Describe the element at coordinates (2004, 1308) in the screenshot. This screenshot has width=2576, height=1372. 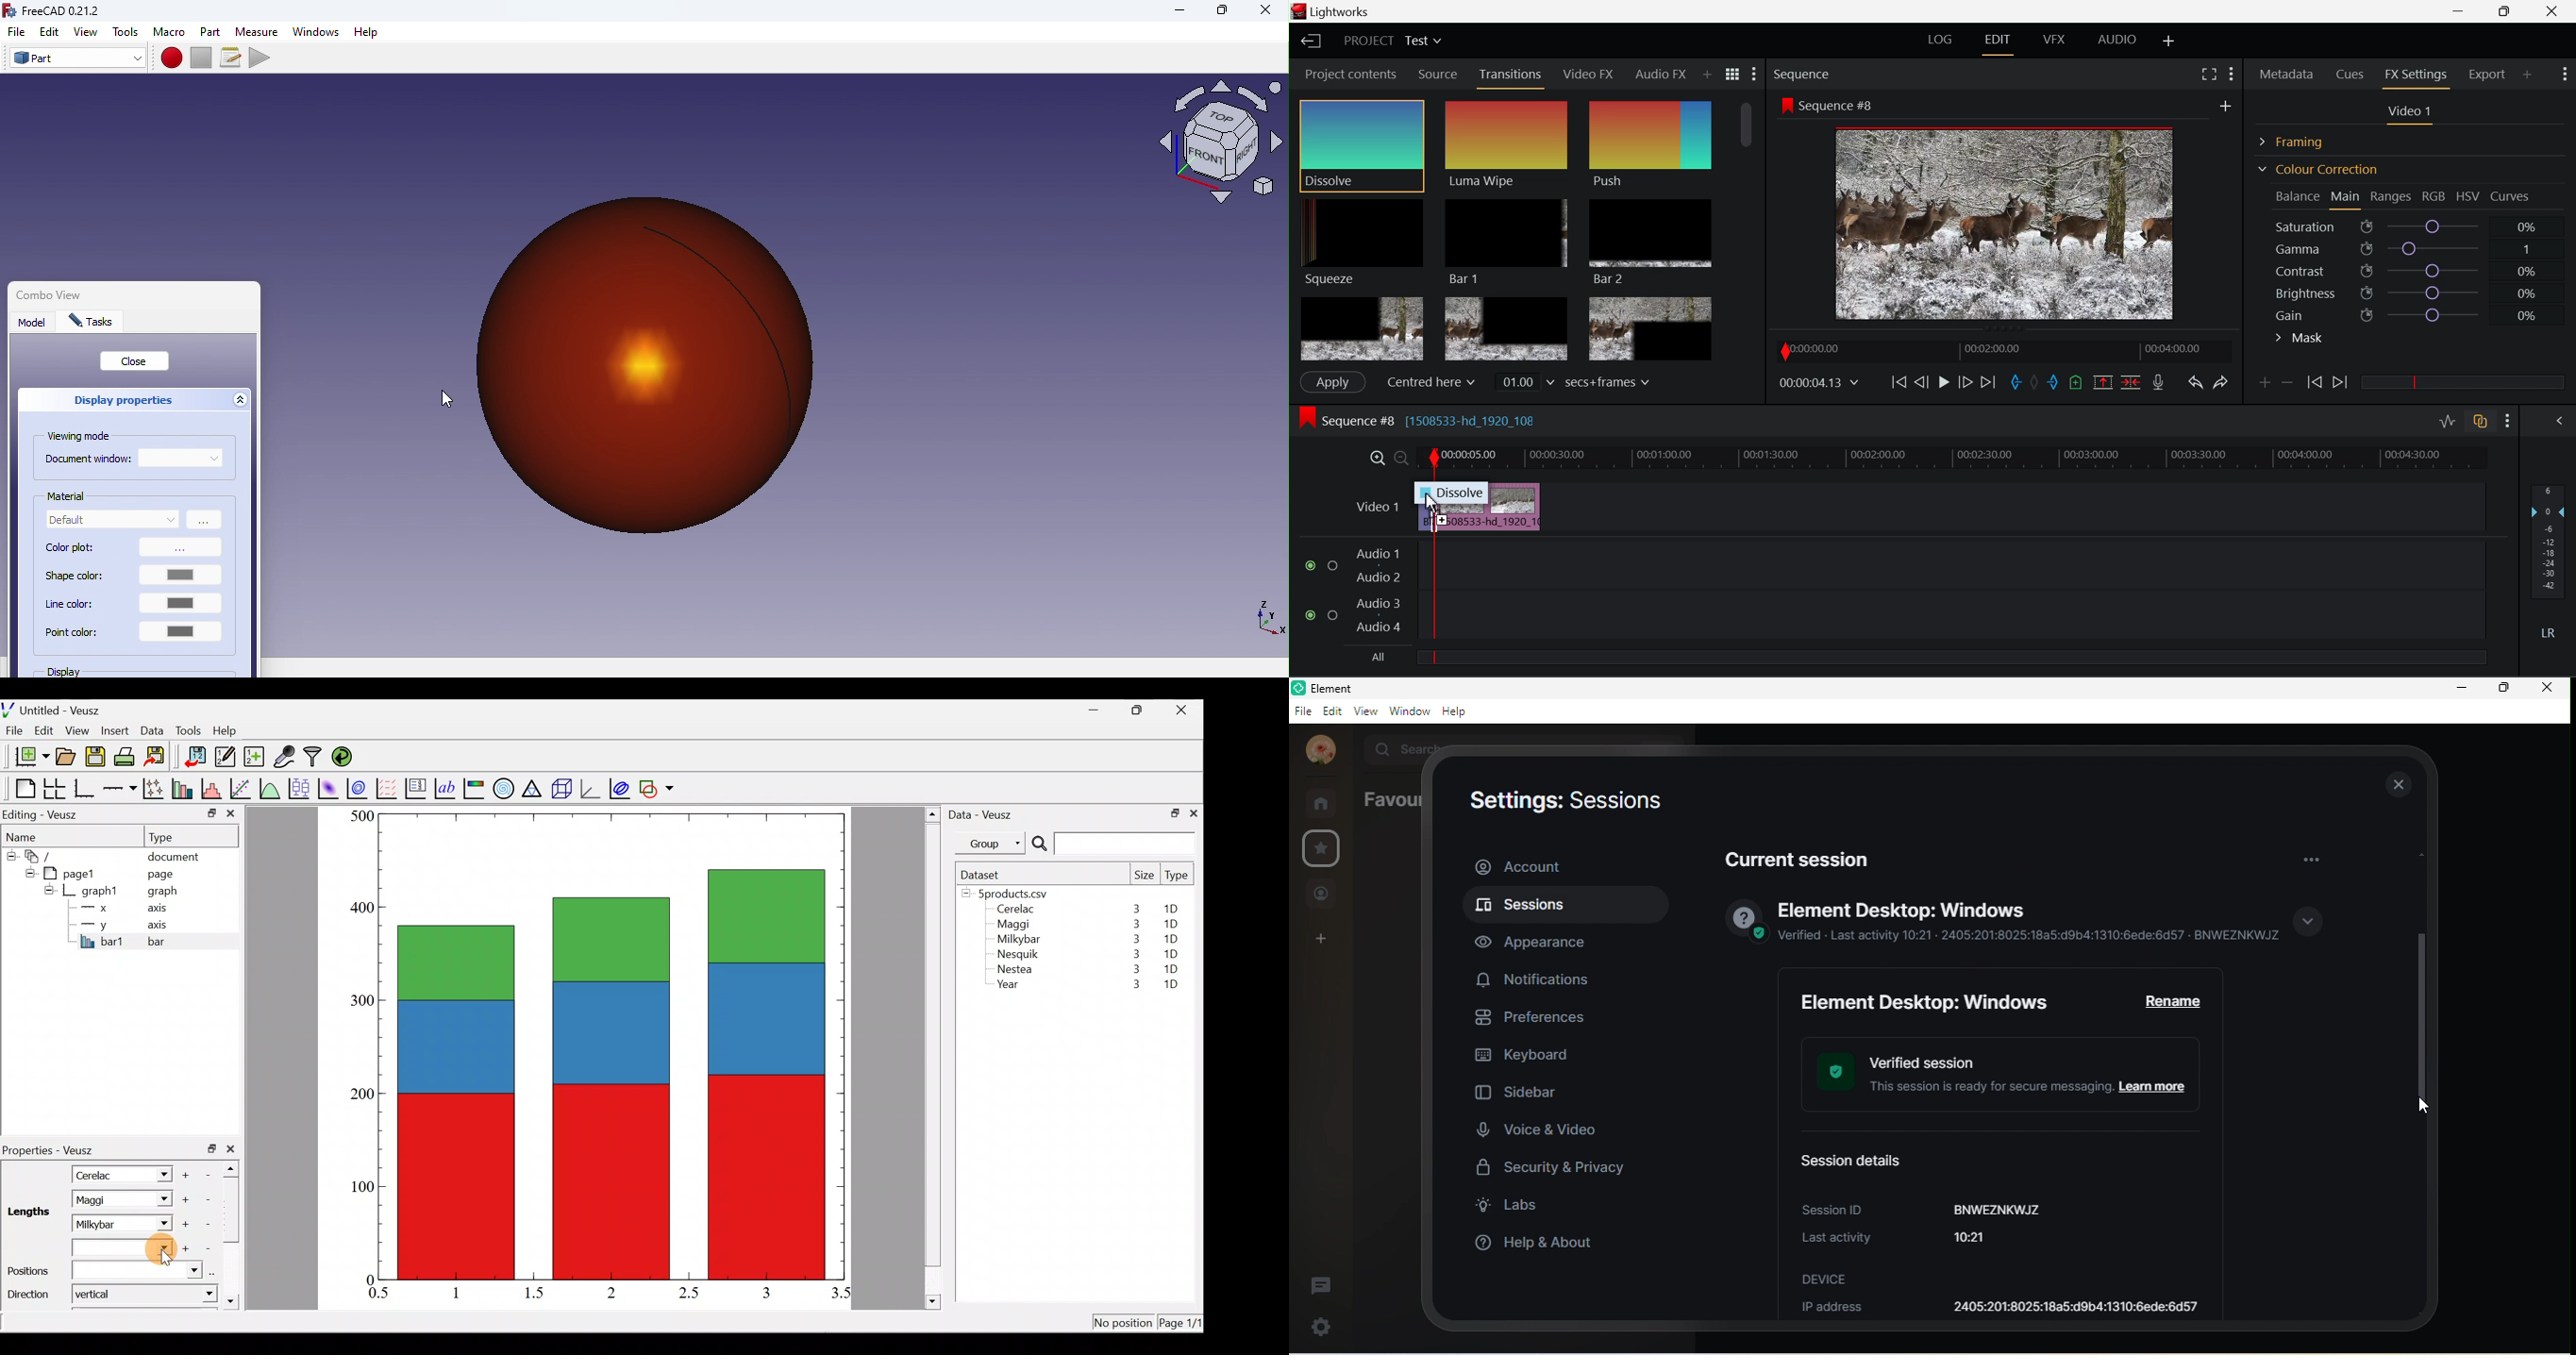
I see `ip address: 2401:4900:1c00:52d:1d42:d268:5a55:11bb` at that location.